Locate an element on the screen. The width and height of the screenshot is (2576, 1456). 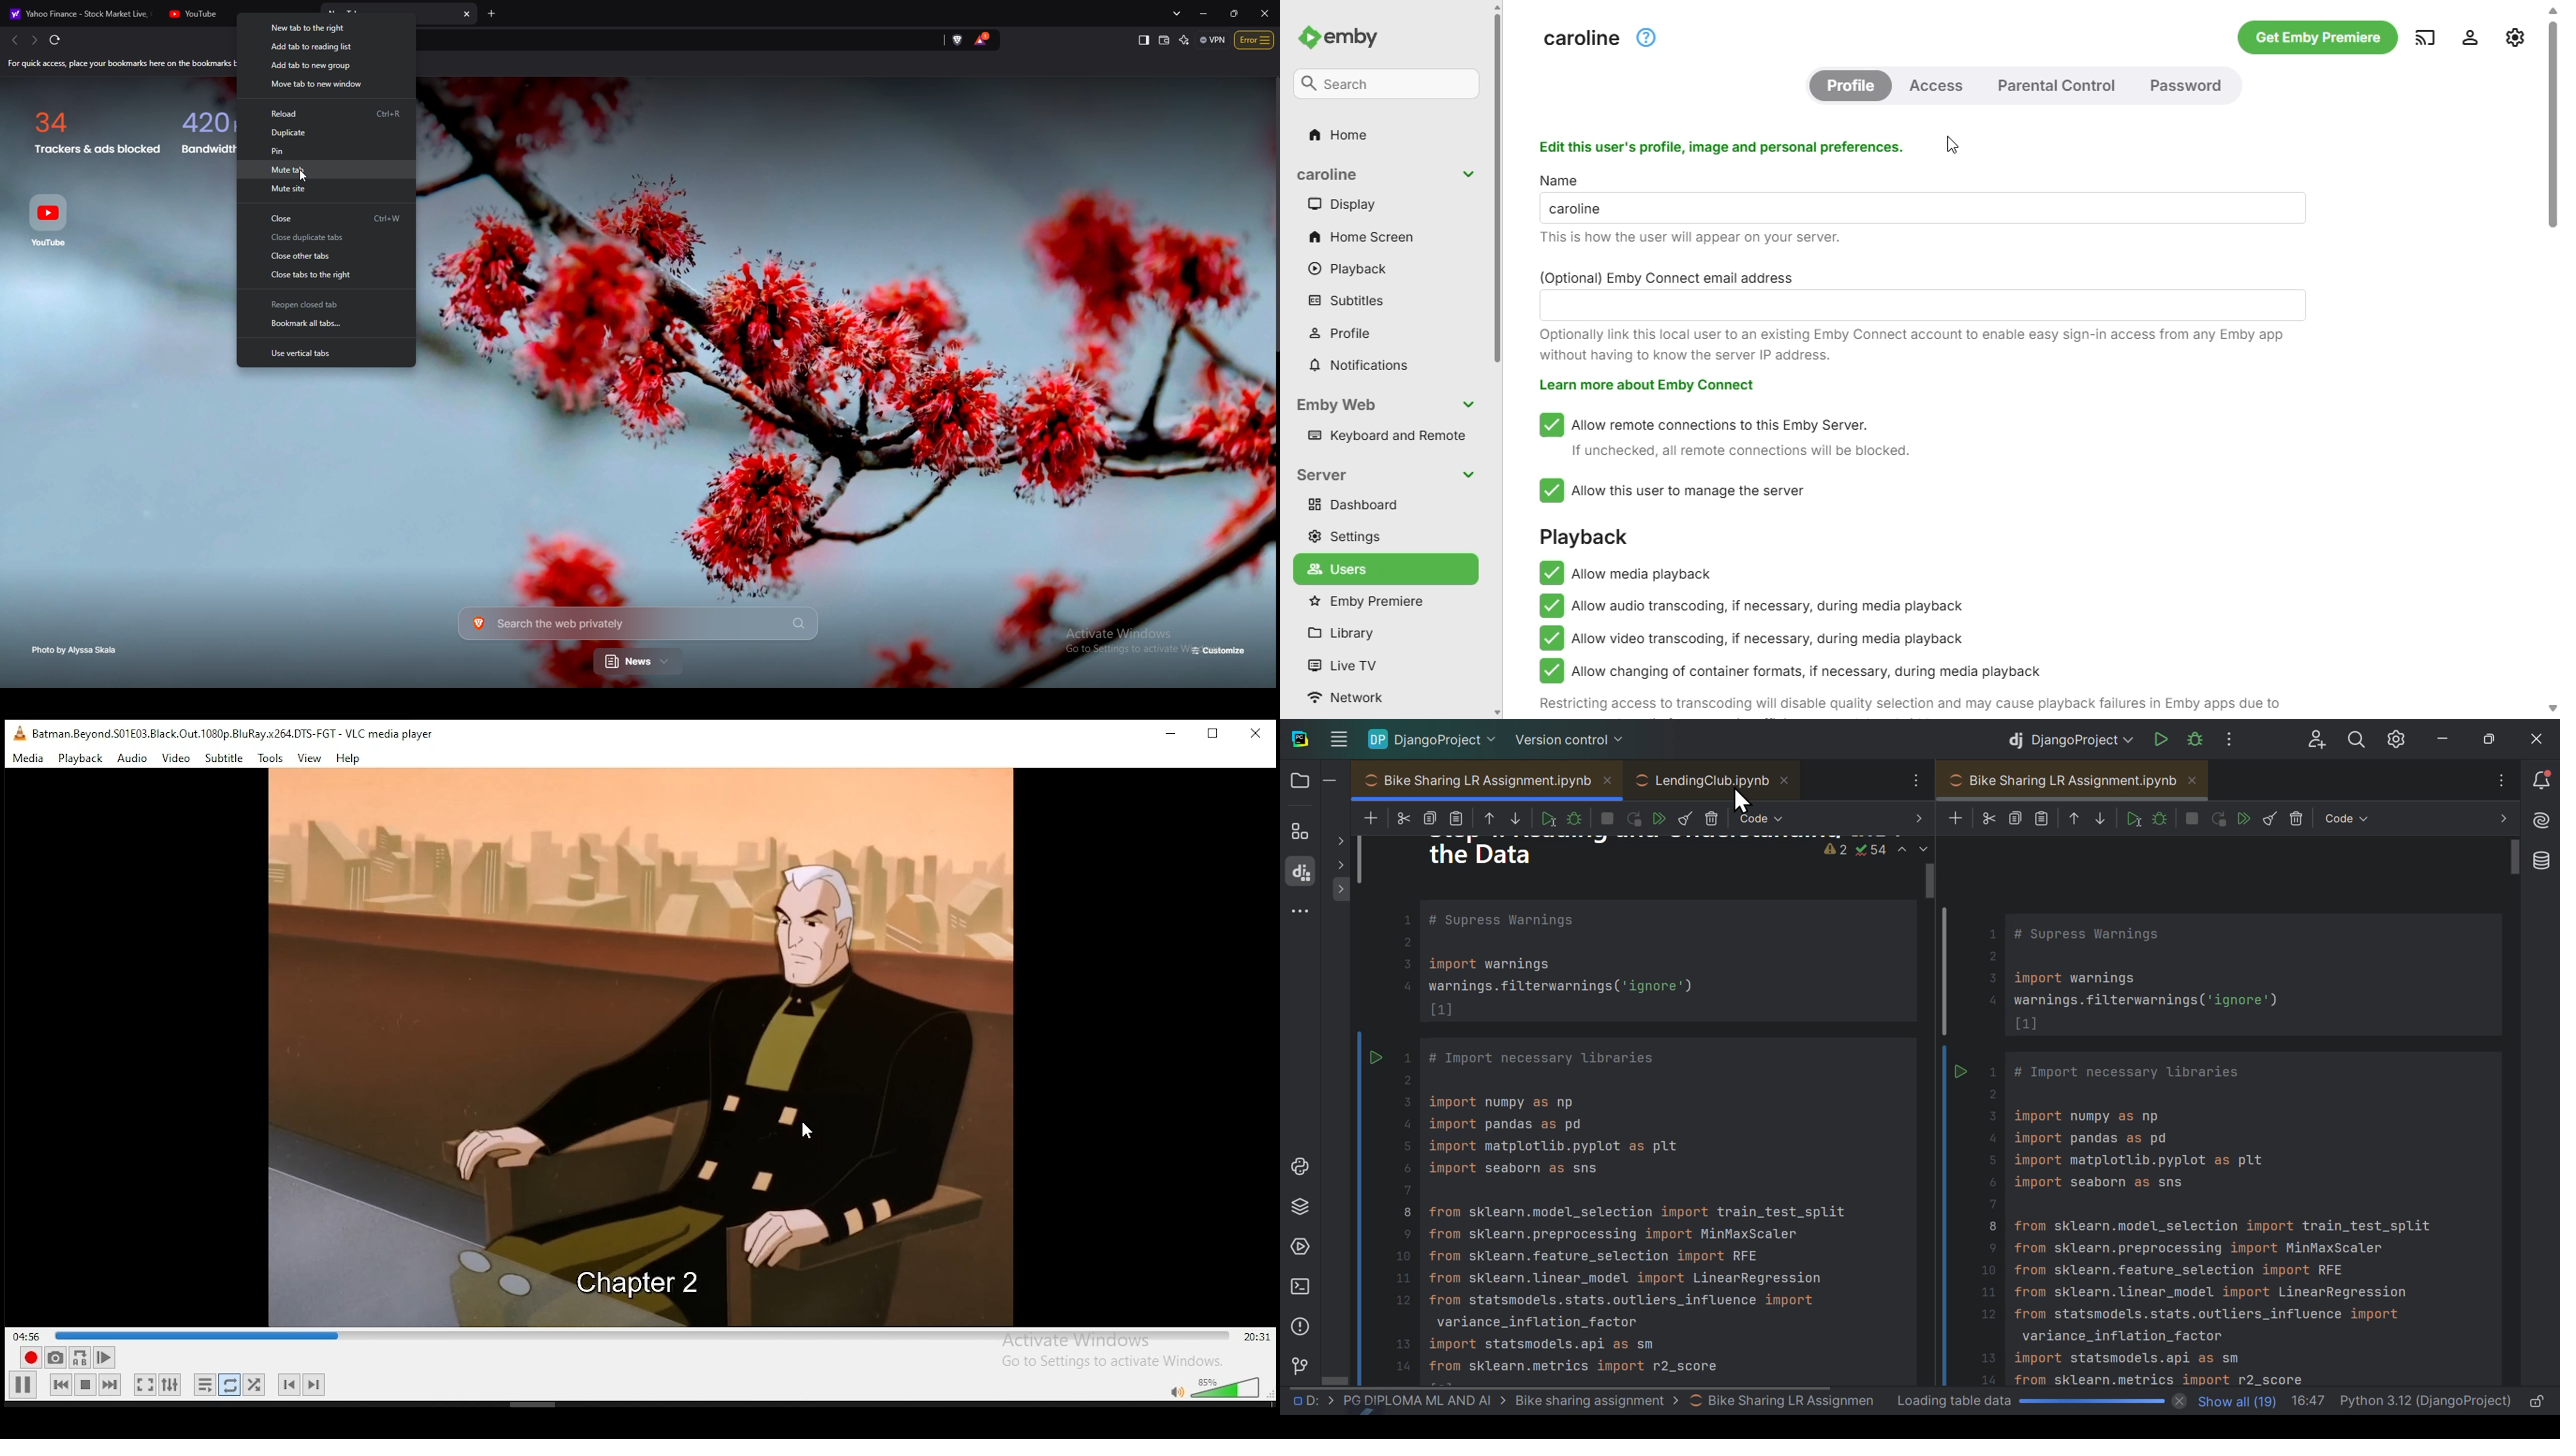
play is located at coordinates (23, 1385).